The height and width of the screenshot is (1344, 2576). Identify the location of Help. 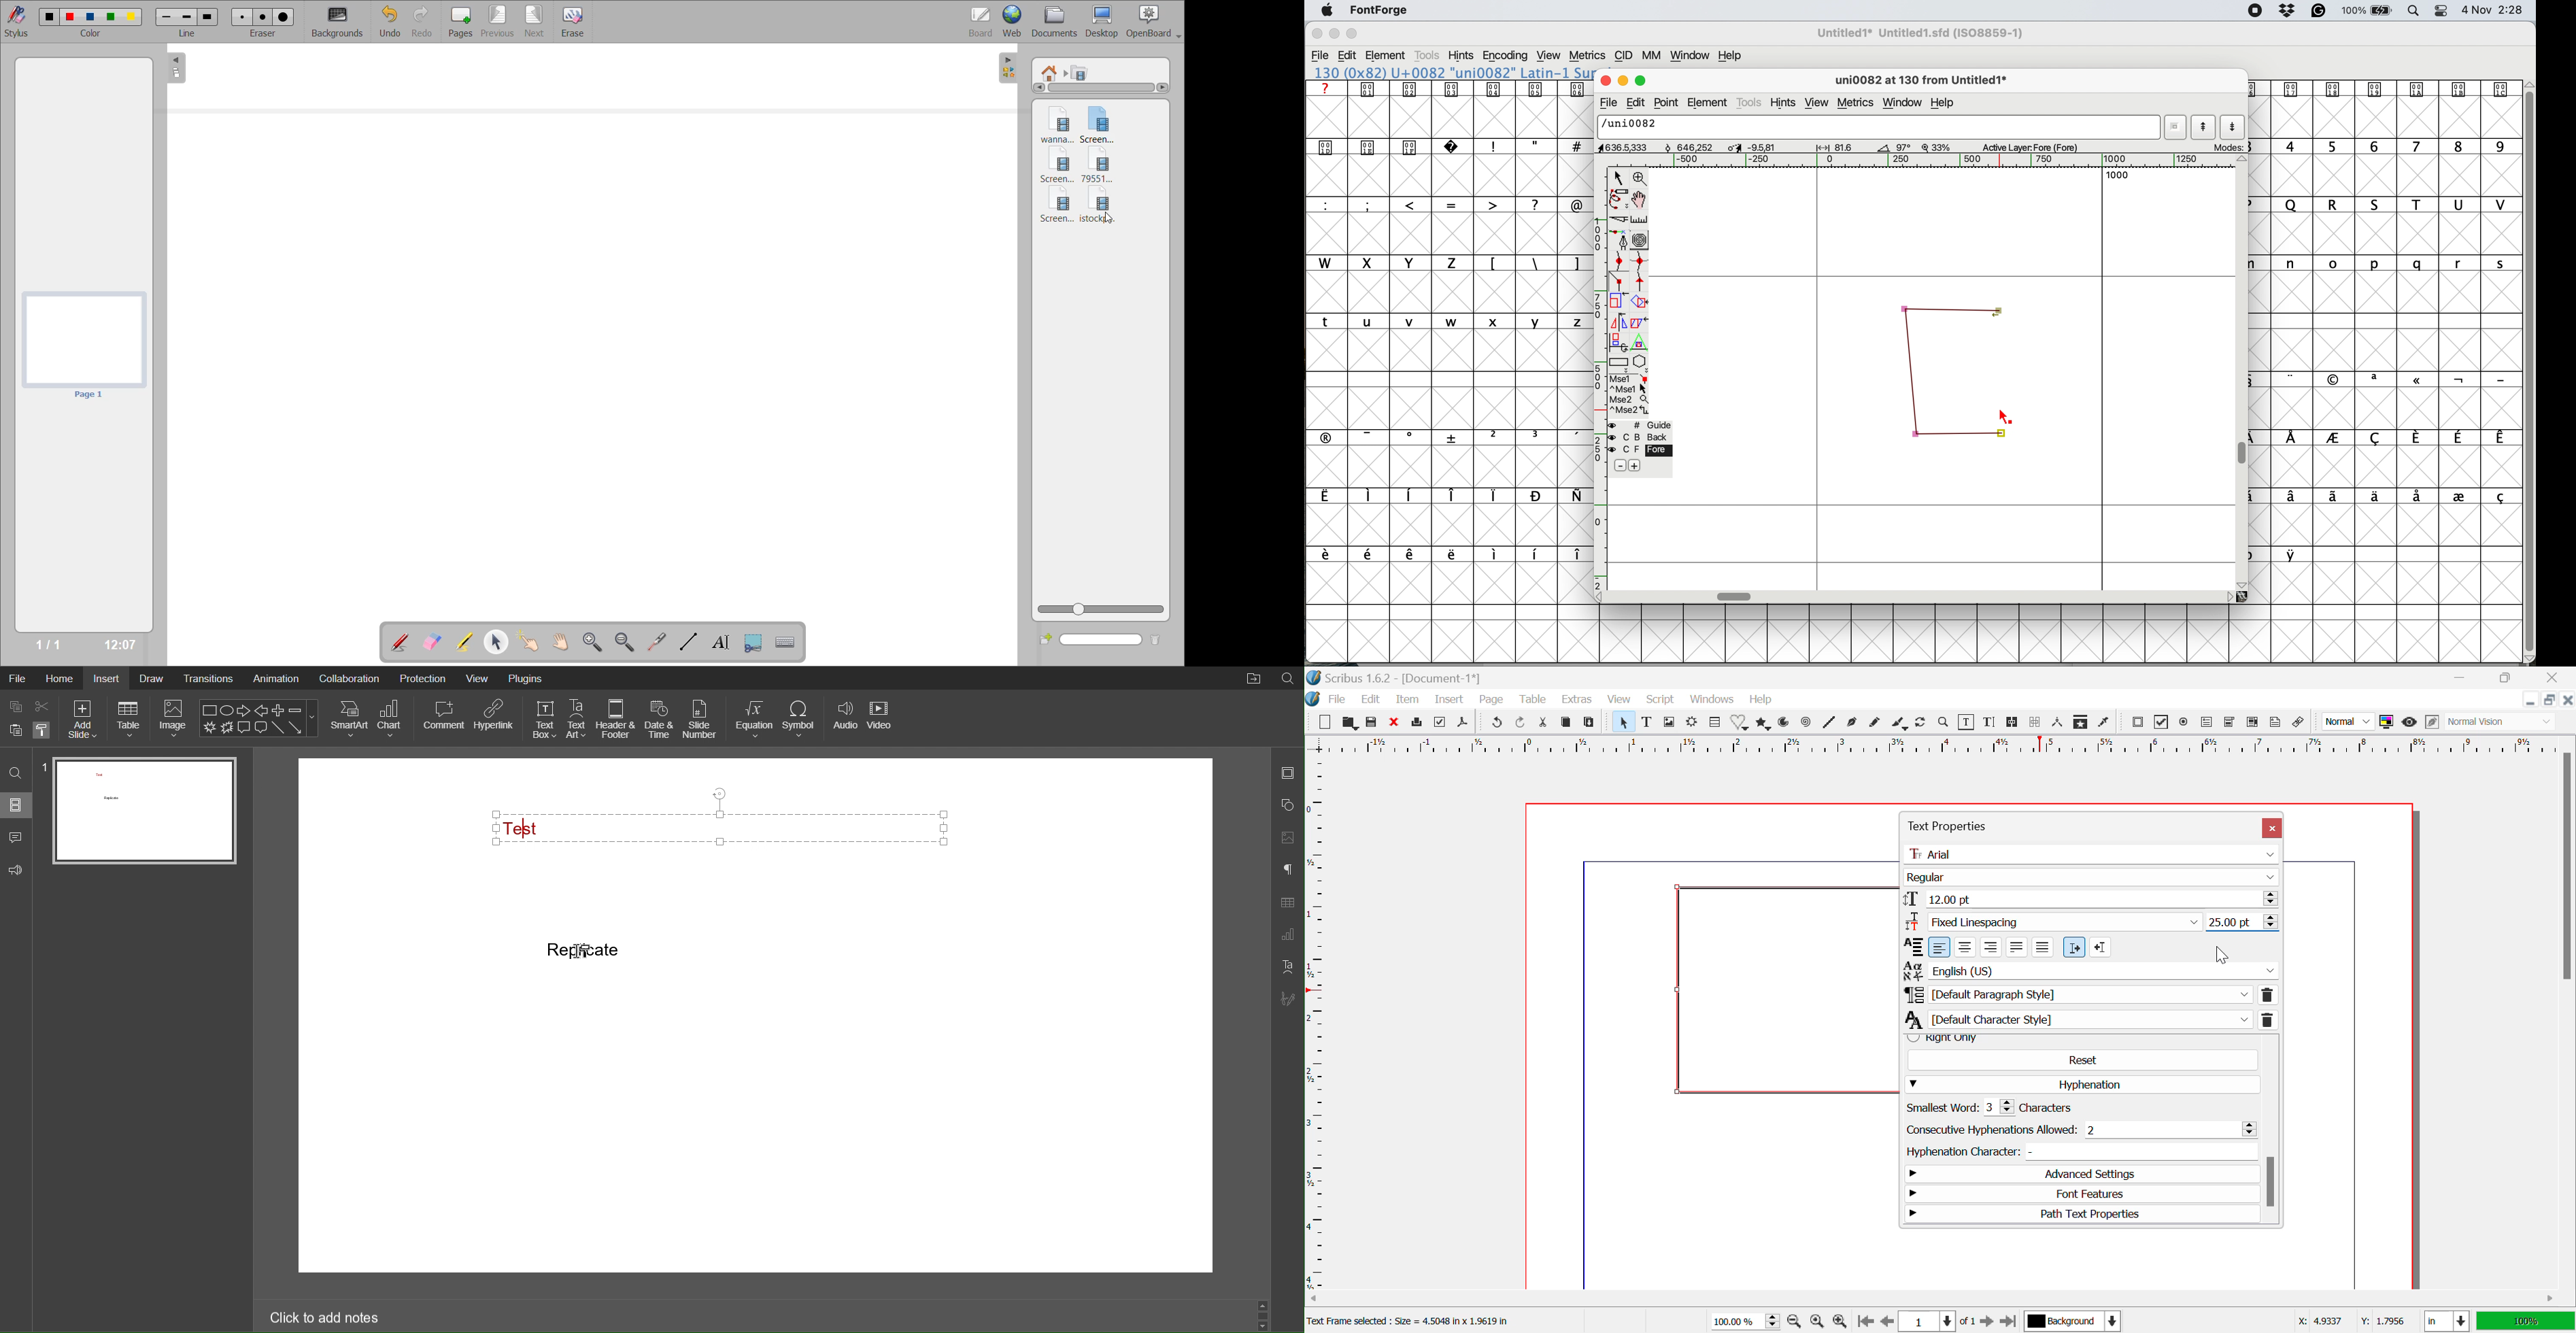
(1761, 700).